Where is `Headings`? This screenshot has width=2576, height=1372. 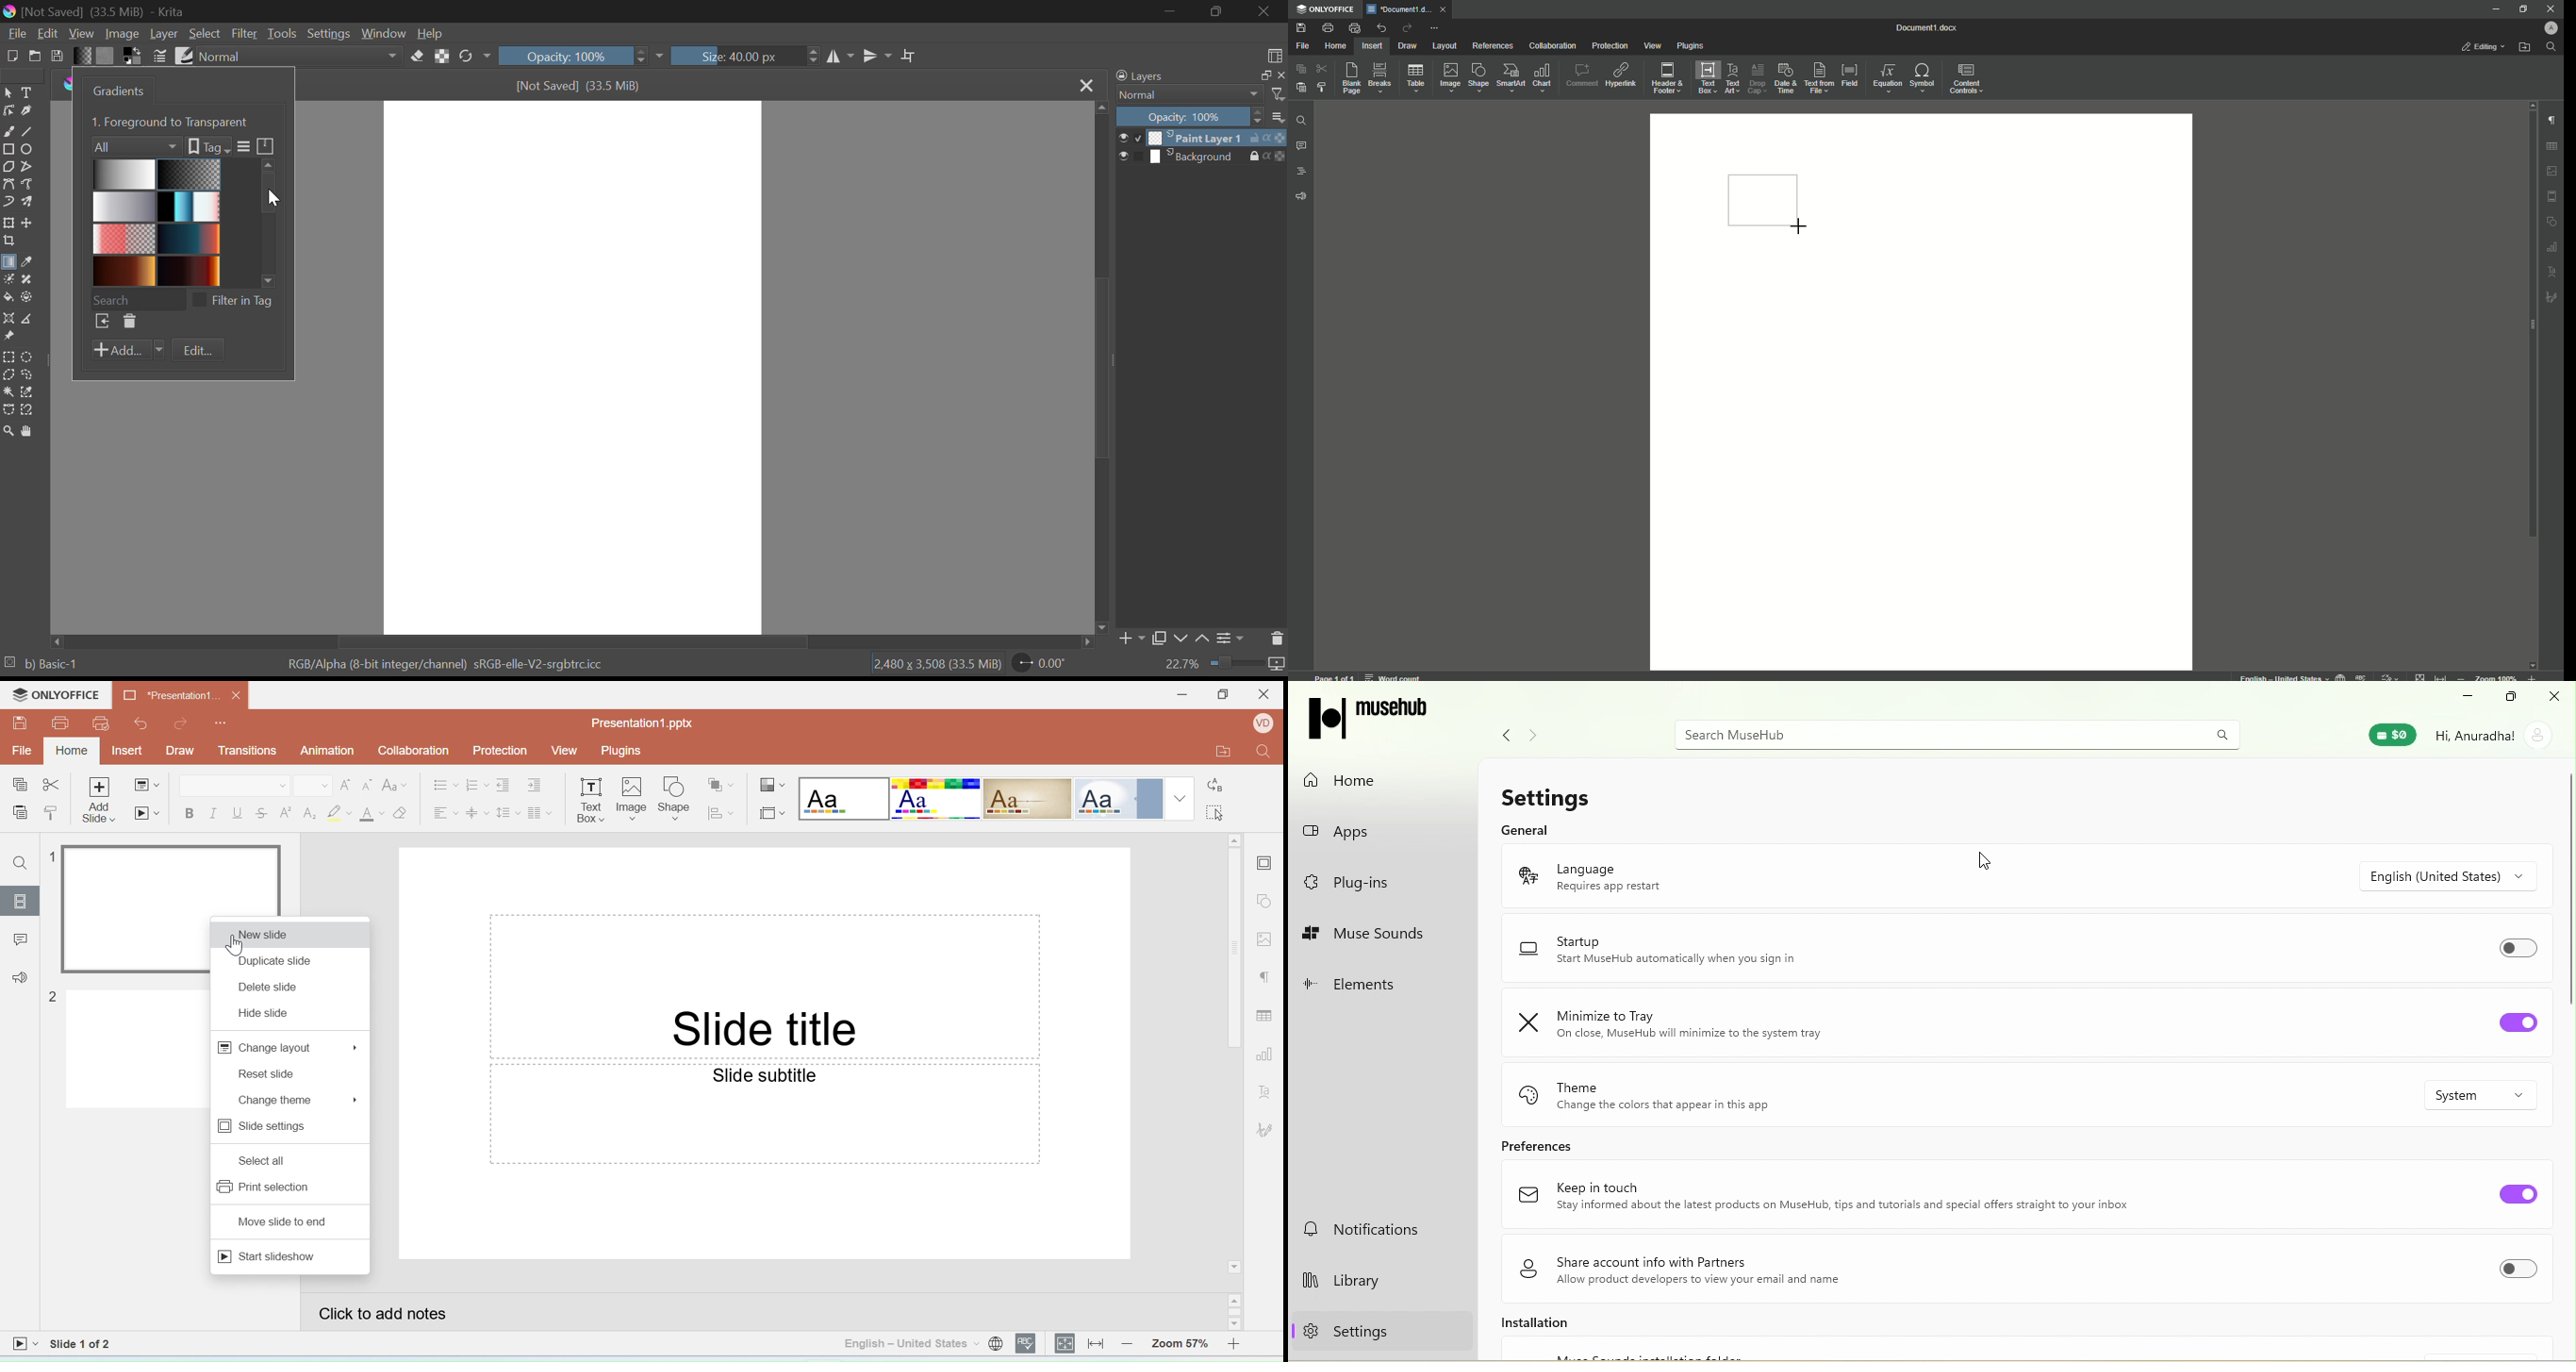 Headings is located at coordinates (1303, 172).